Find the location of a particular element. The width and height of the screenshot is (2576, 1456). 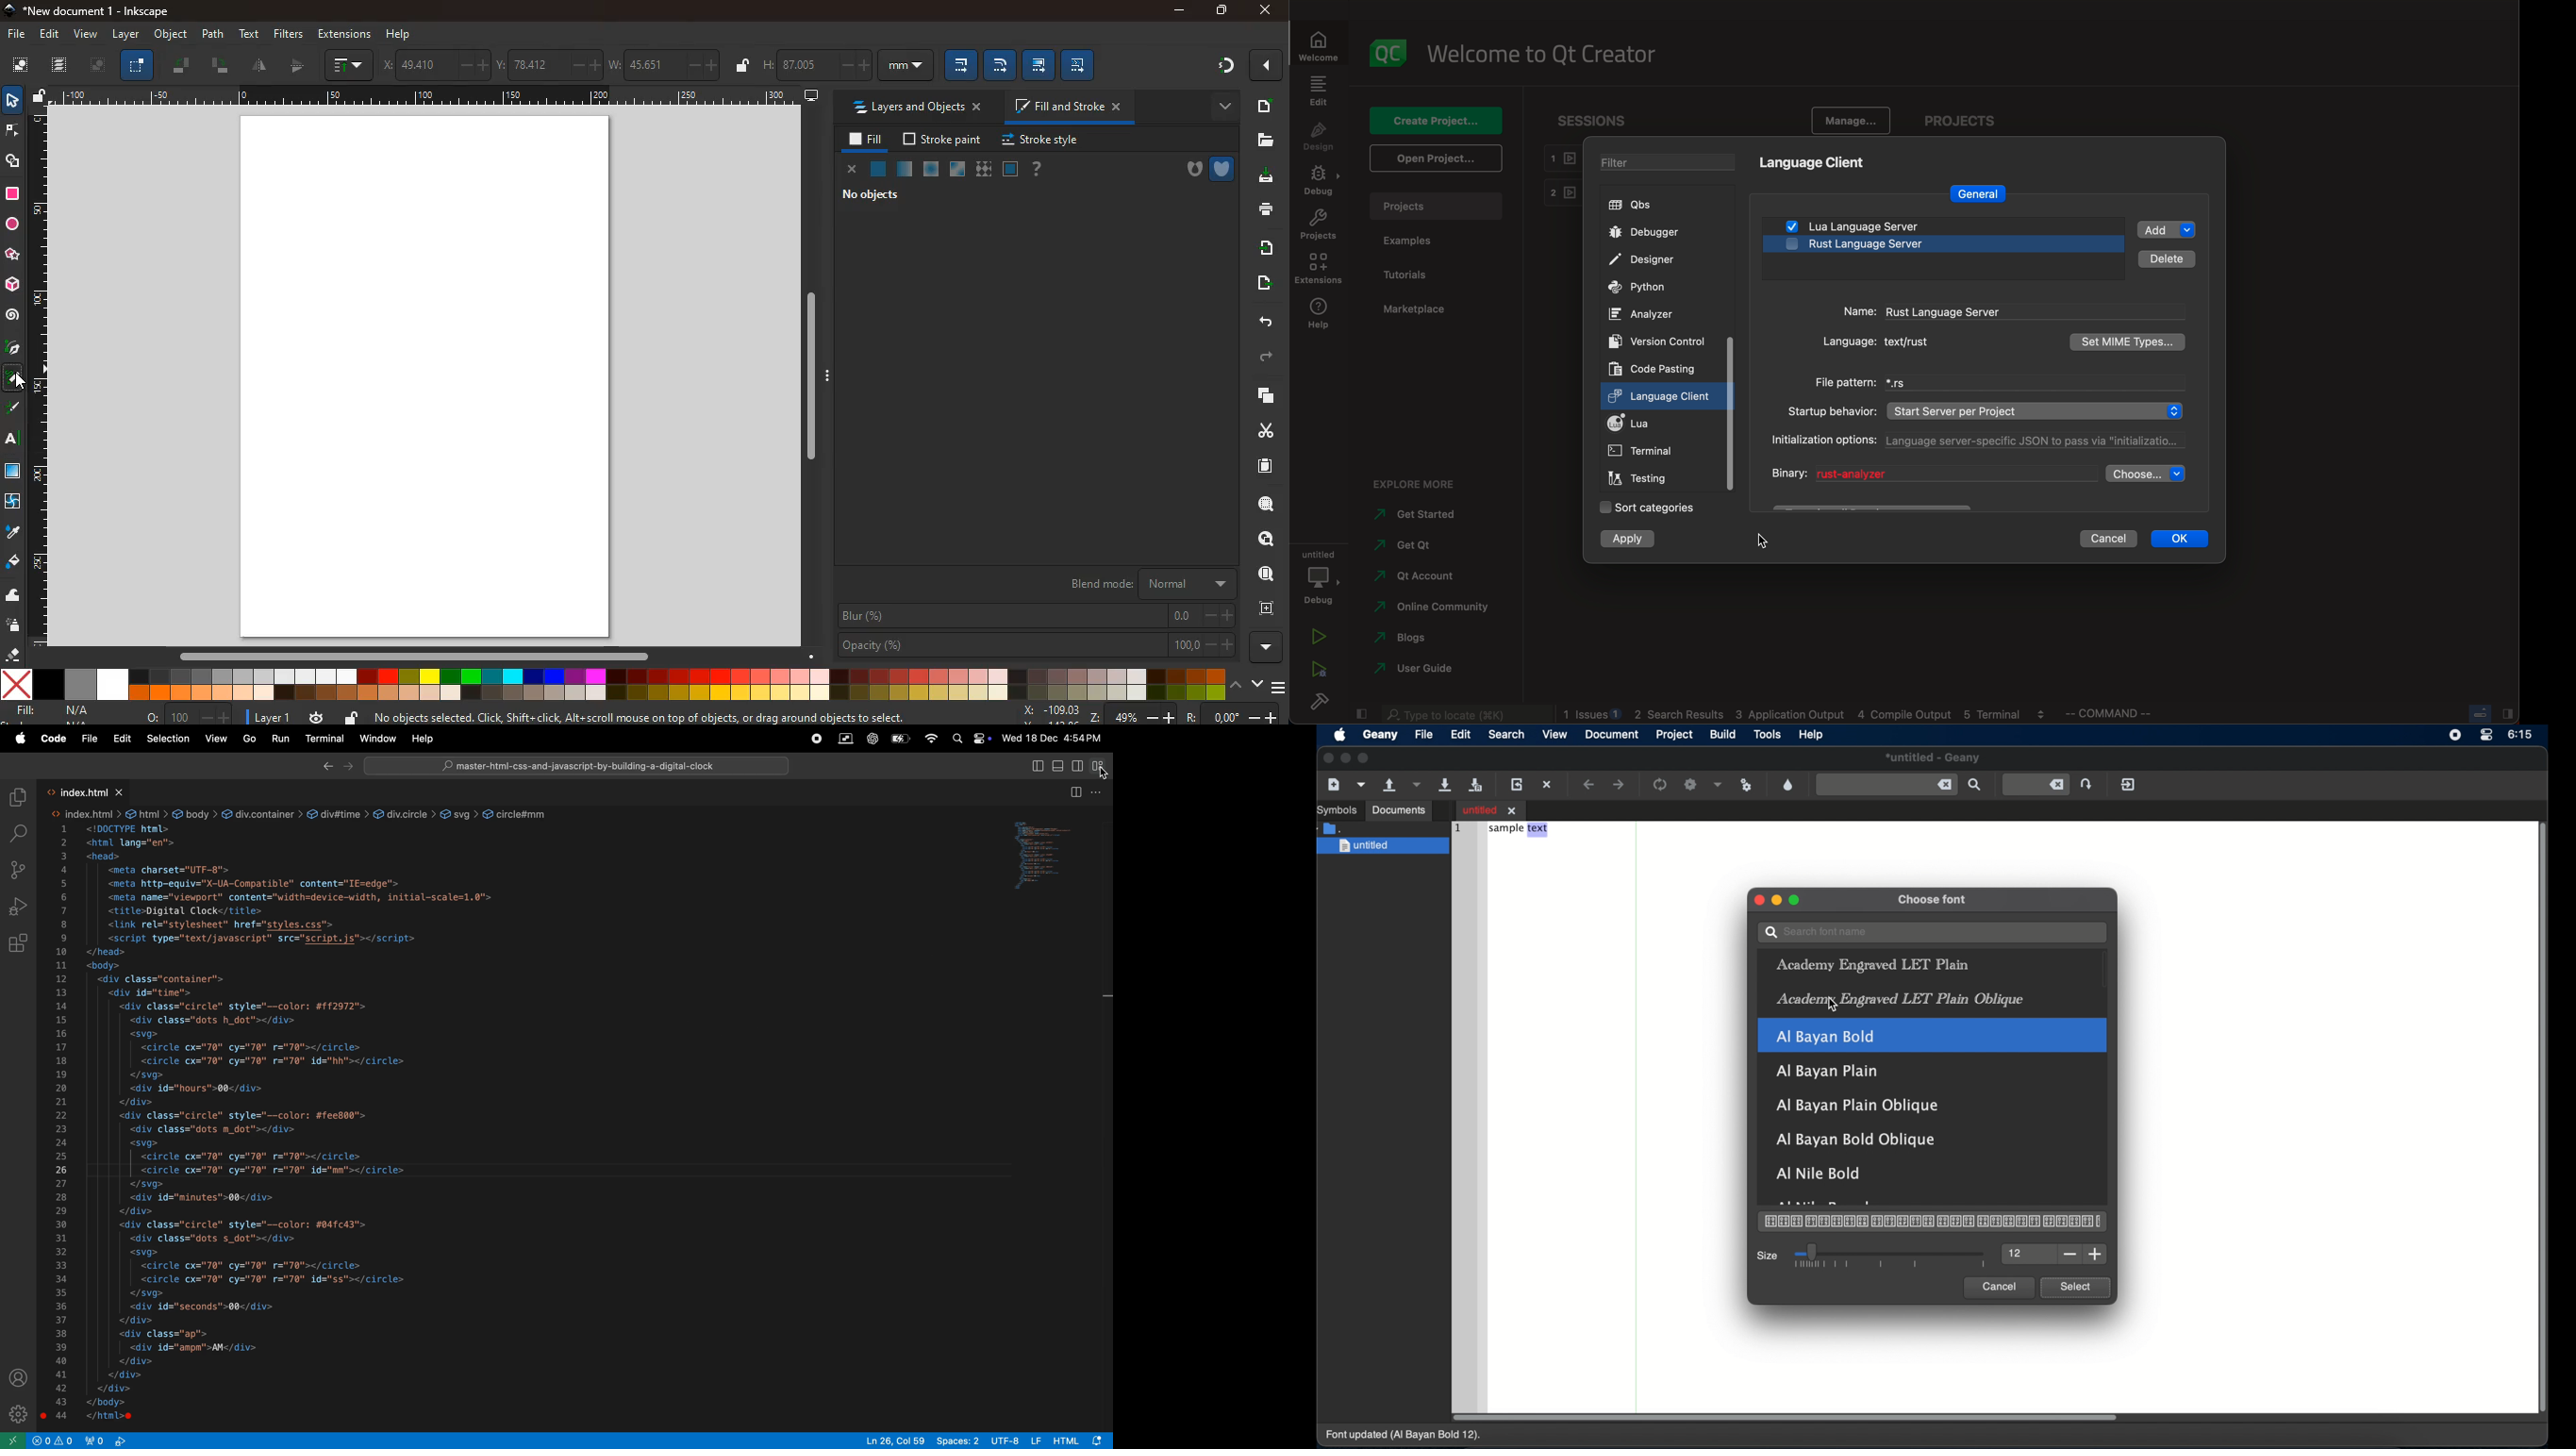

maximize is located at coordinates (1366, 758).